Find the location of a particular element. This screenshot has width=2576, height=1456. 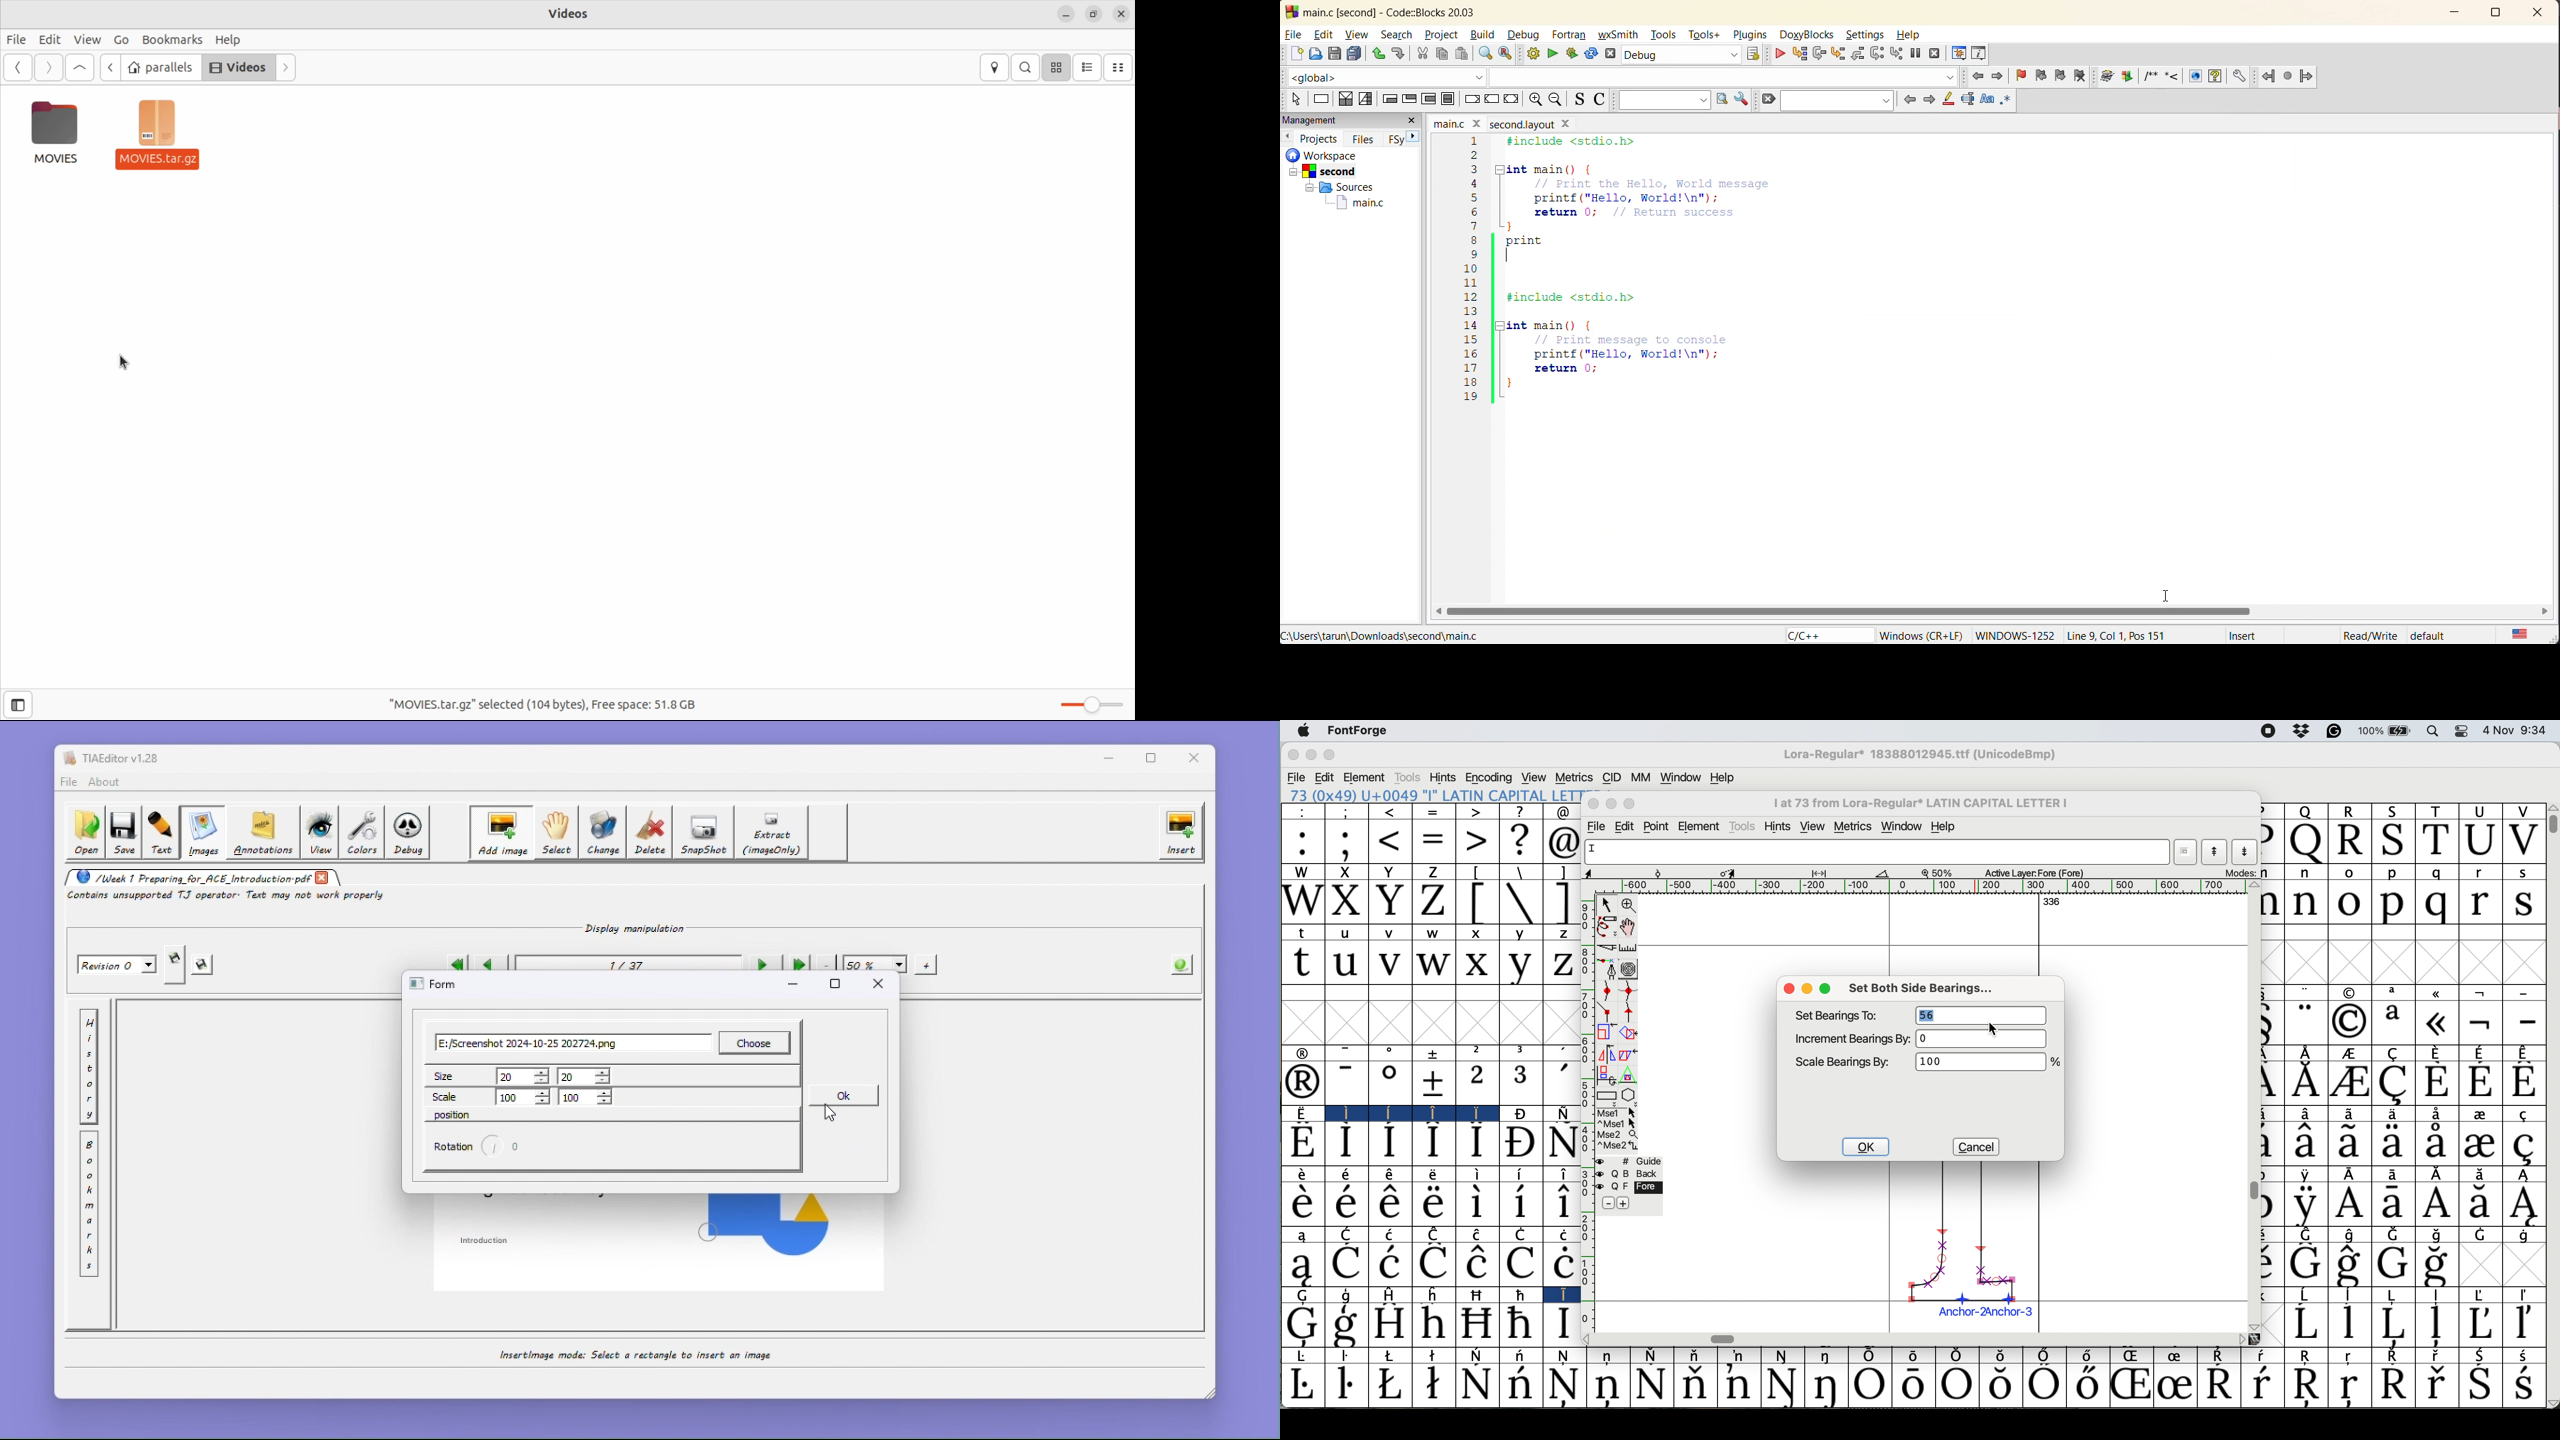

Symbol is located at coordinates (2395, 1084).